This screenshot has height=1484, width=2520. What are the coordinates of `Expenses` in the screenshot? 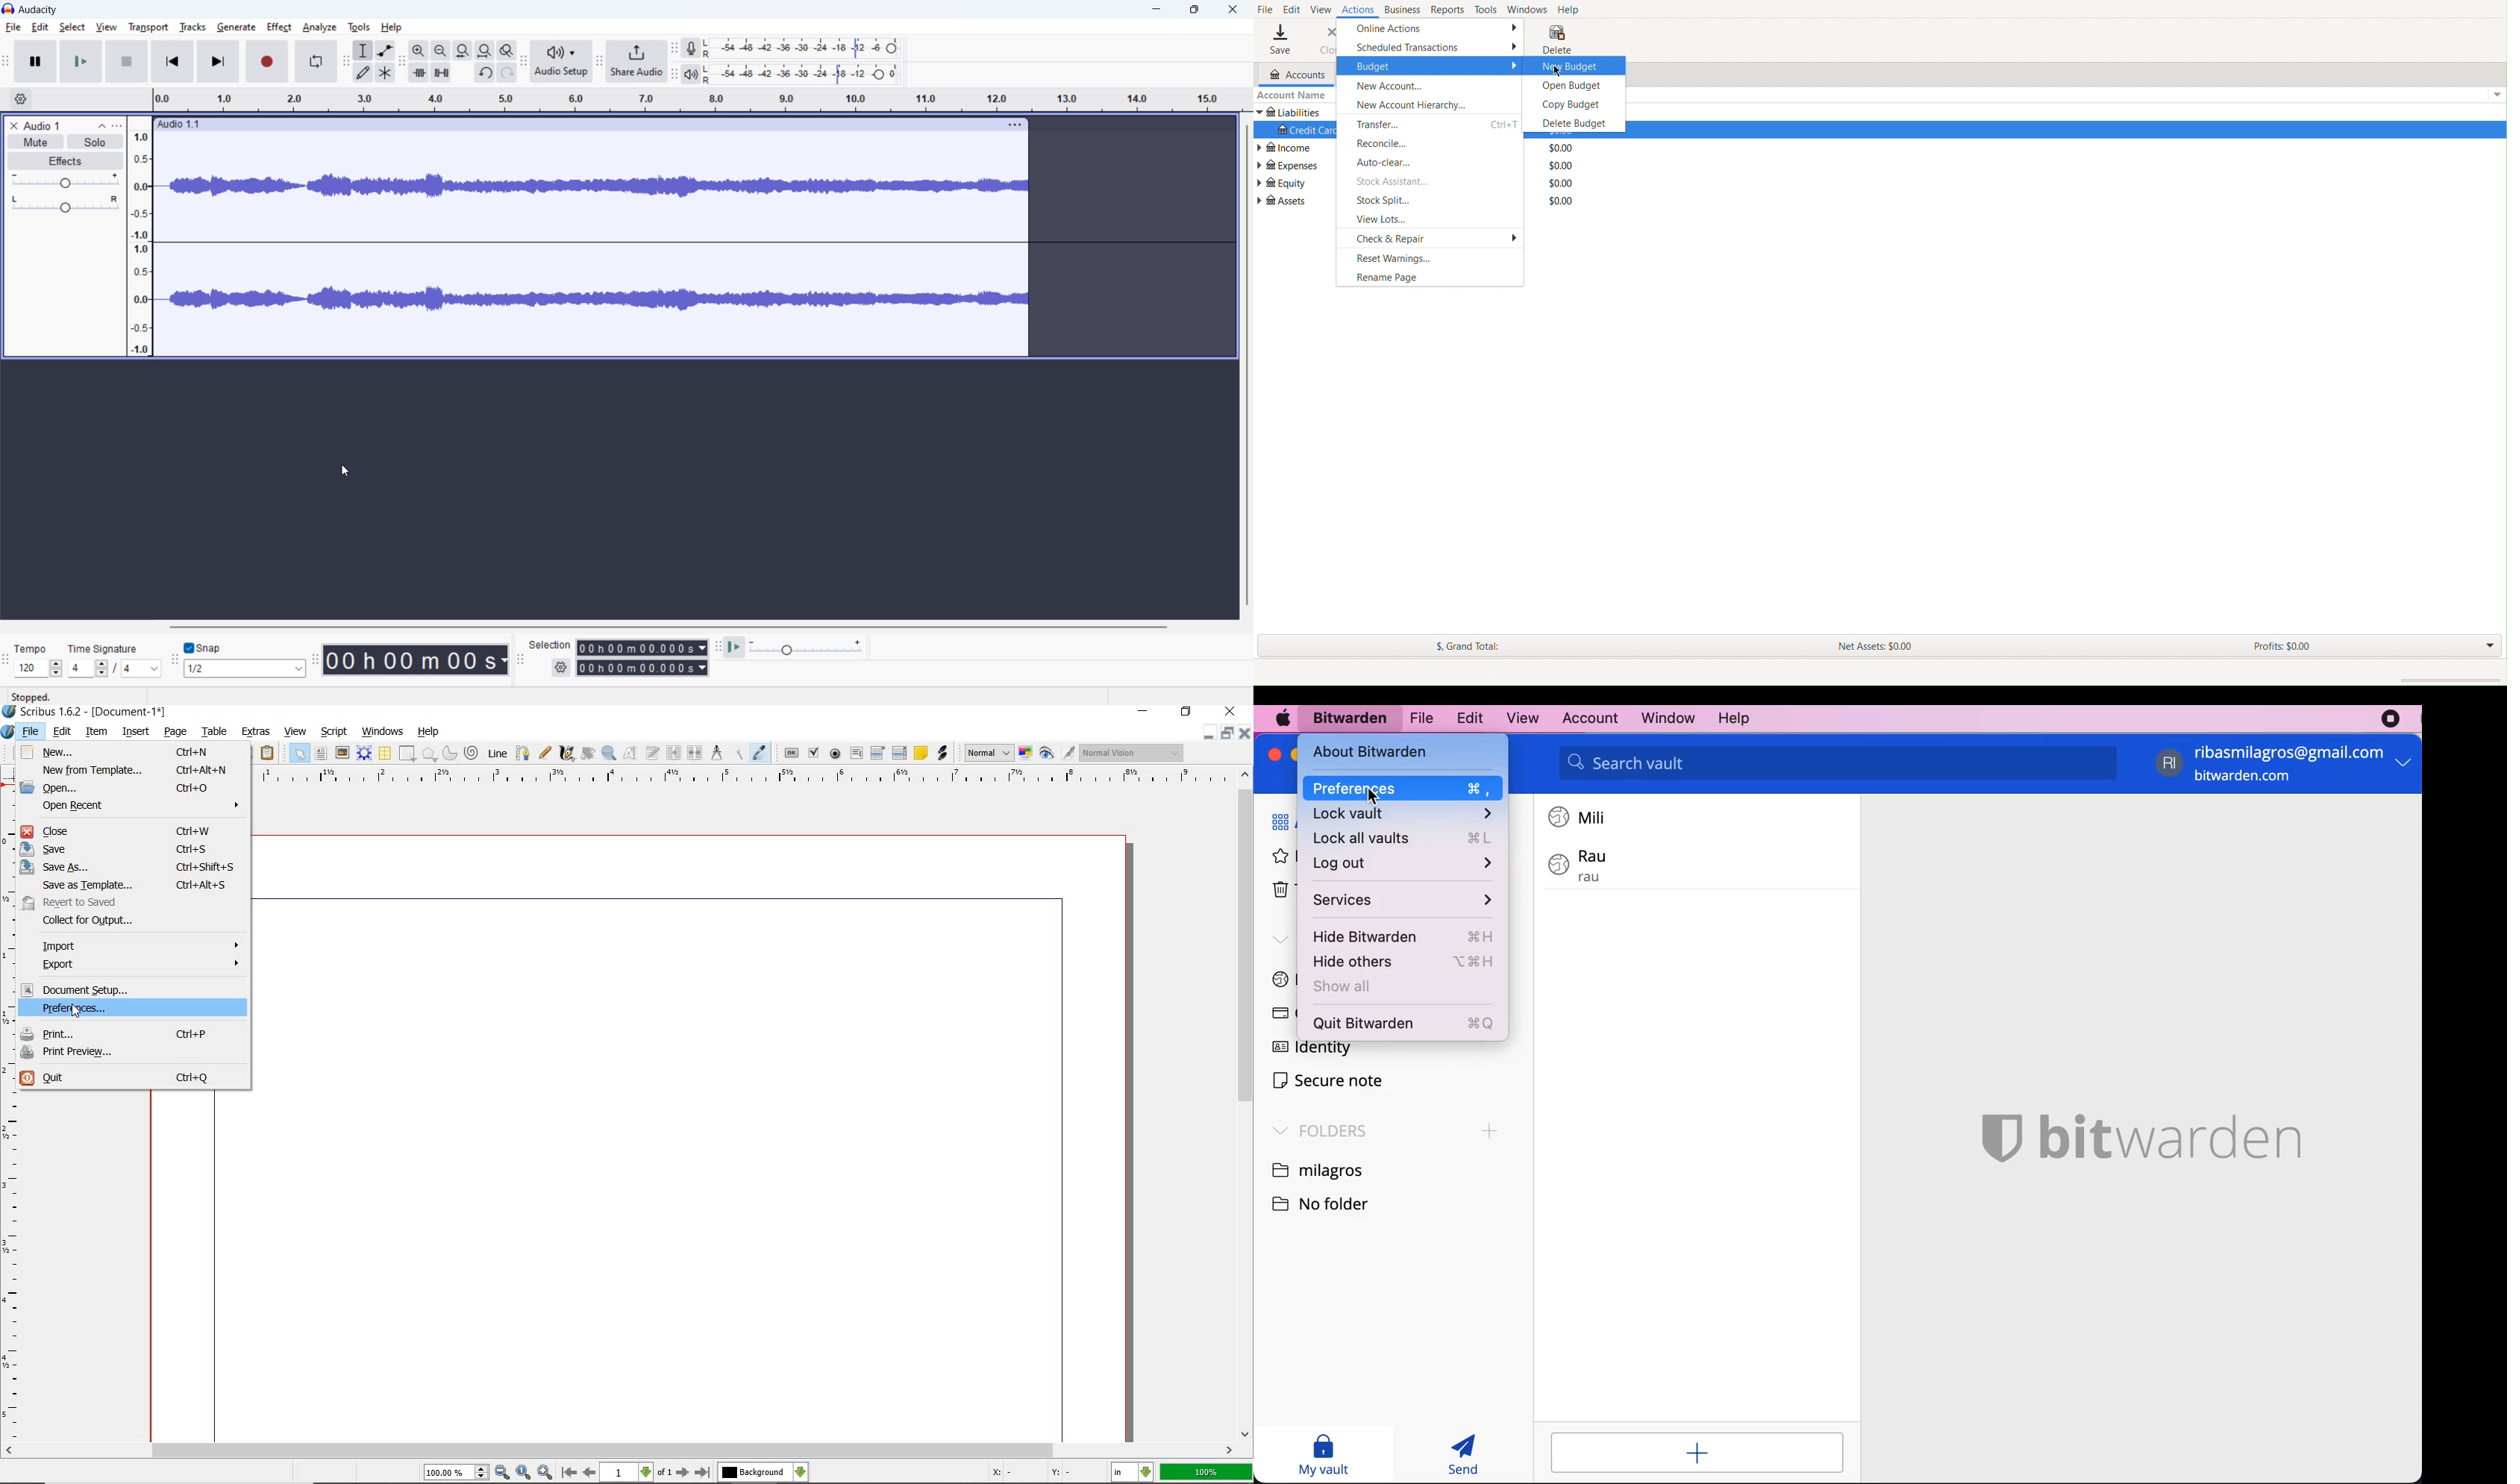 It's located at (1289, 165).